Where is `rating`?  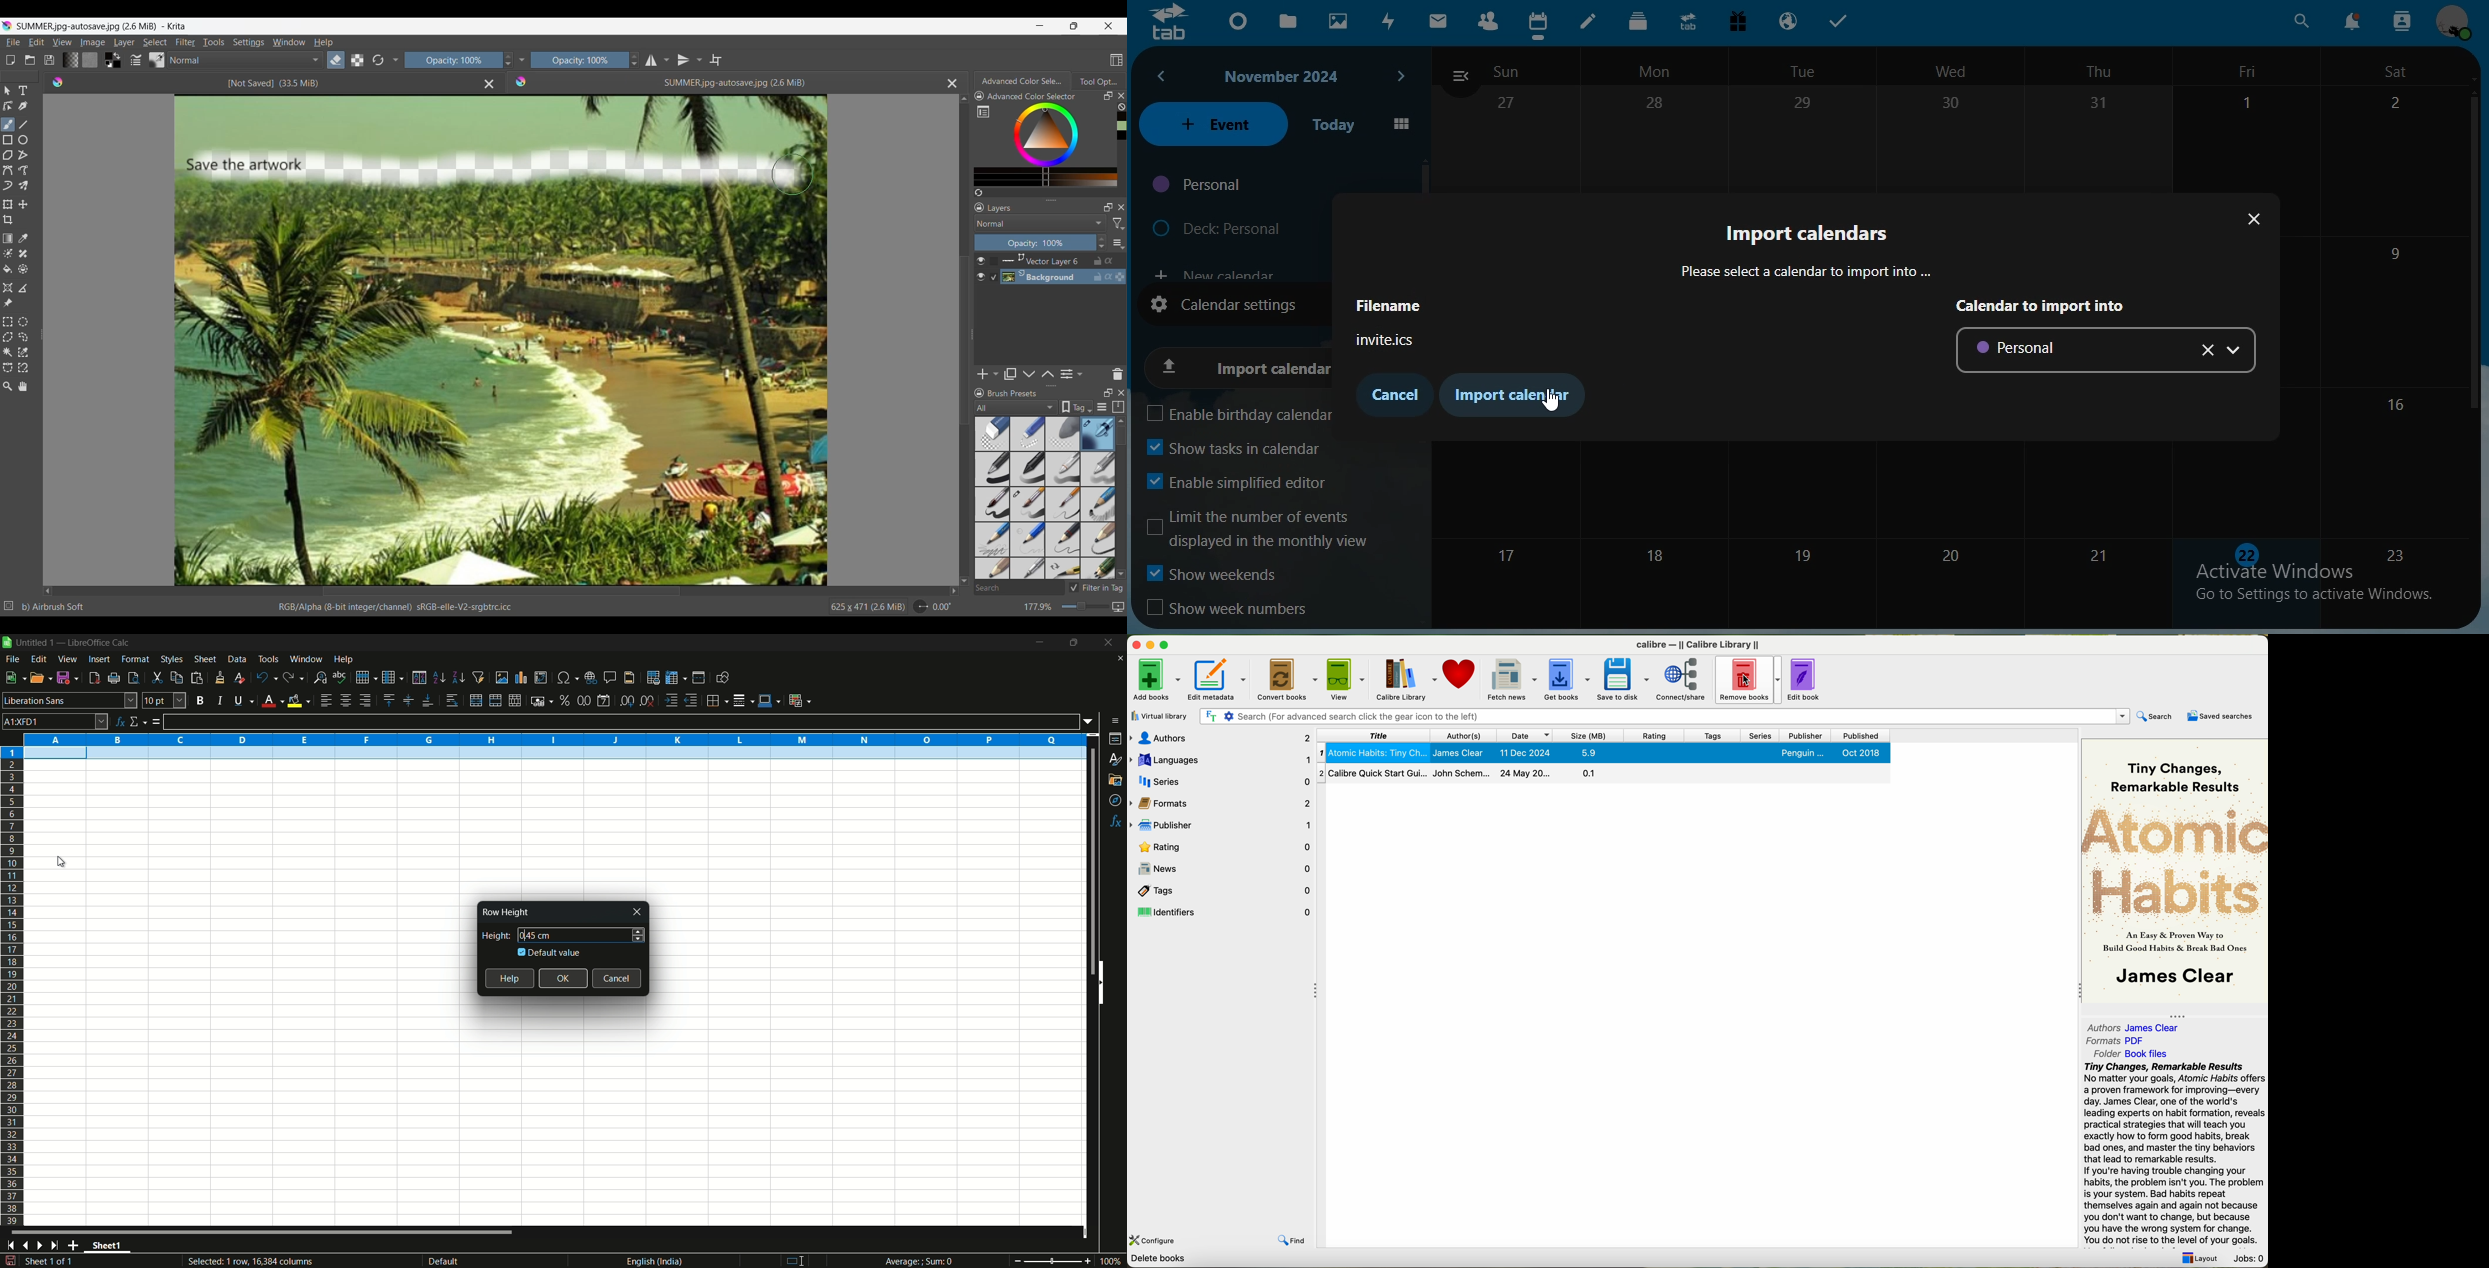 rating is located at coordinates (1655, 735).